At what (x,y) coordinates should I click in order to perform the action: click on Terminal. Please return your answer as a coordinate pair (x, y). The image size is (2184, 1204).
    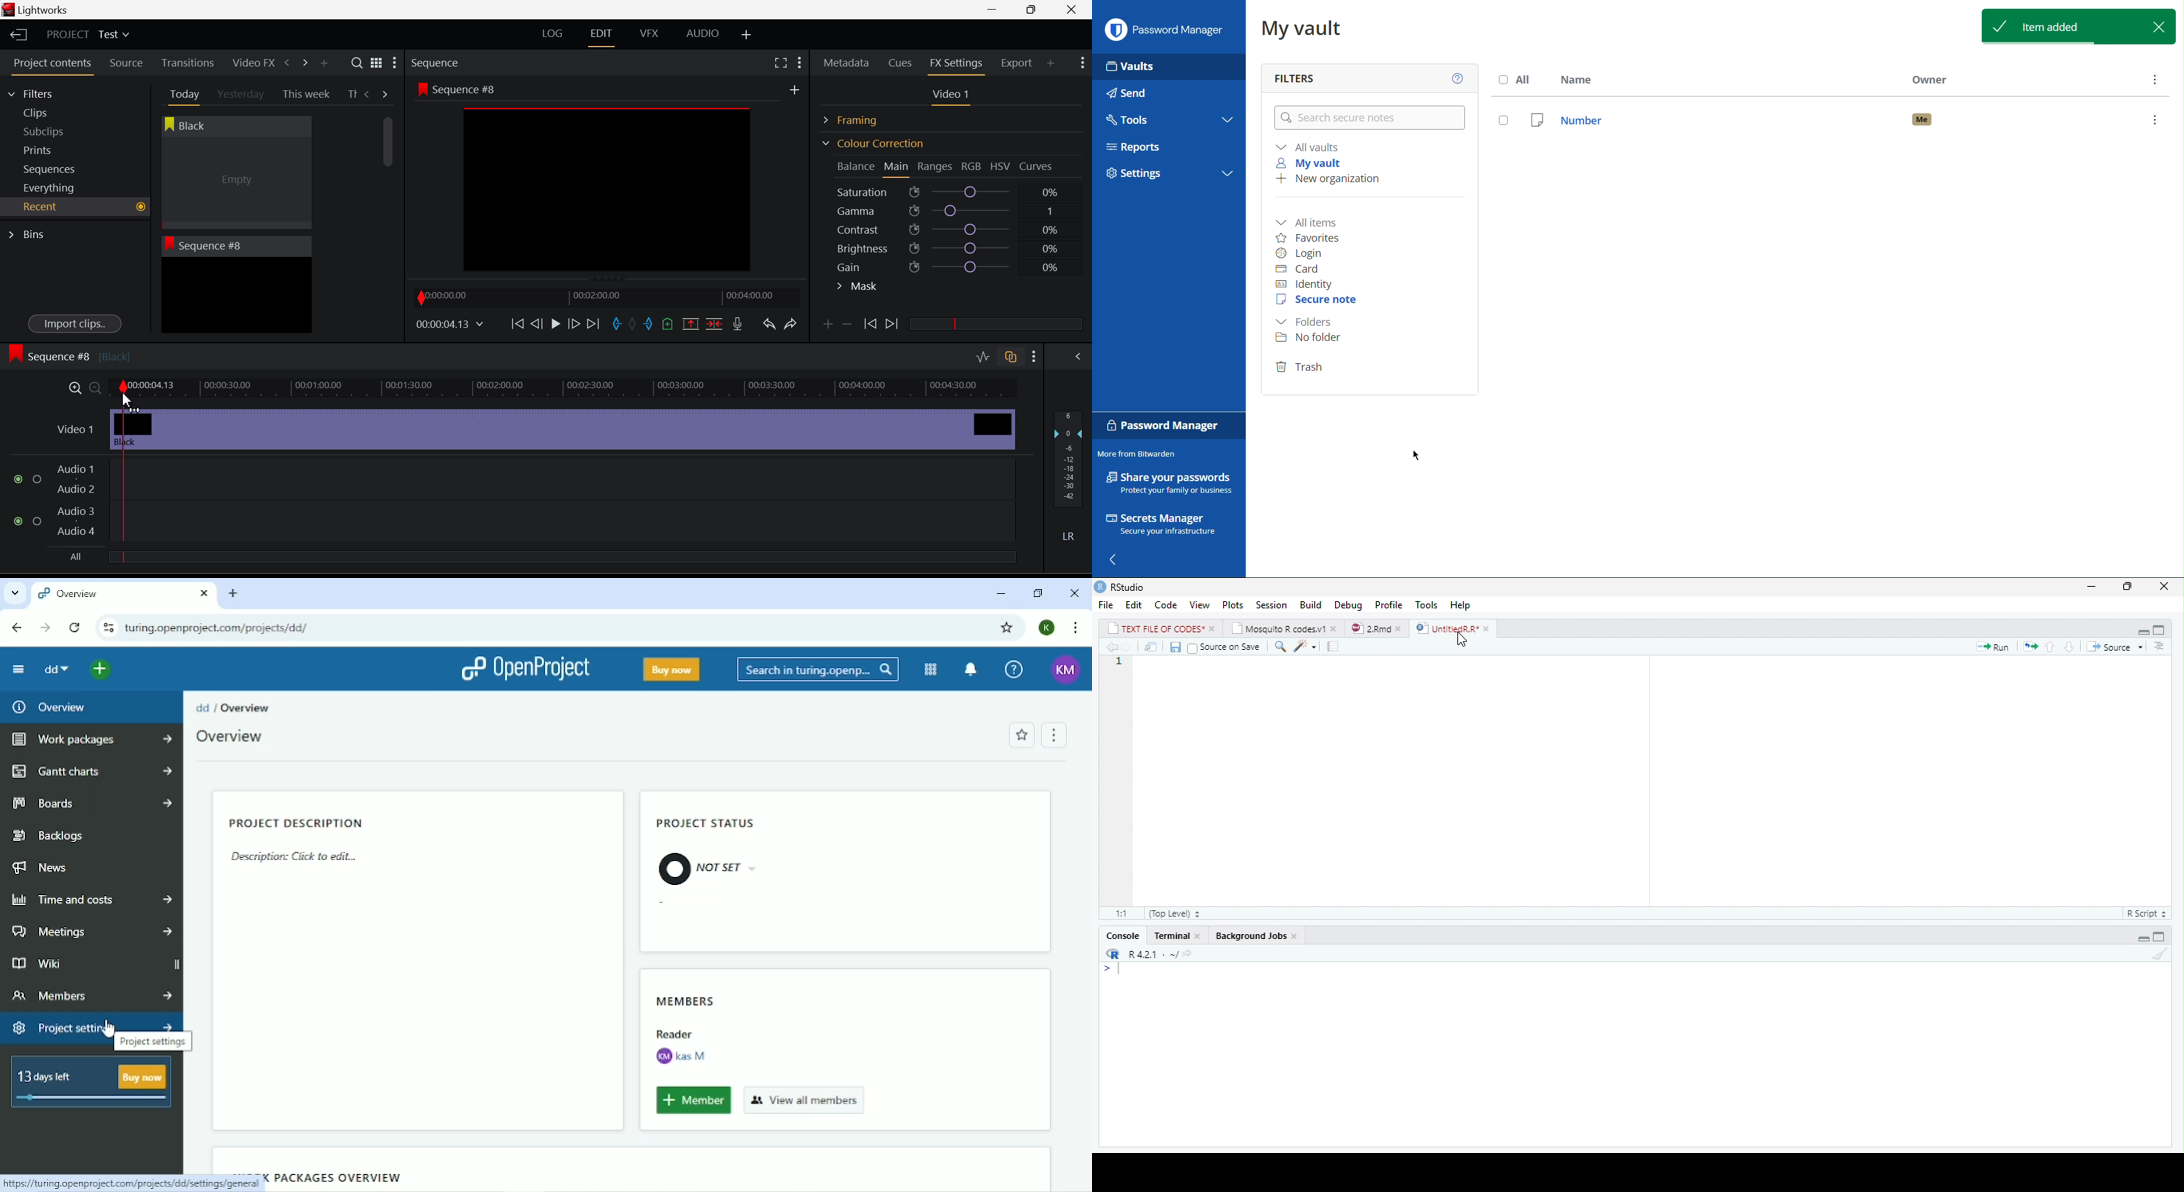
    Looking at the image, I should click on (1178, 936).